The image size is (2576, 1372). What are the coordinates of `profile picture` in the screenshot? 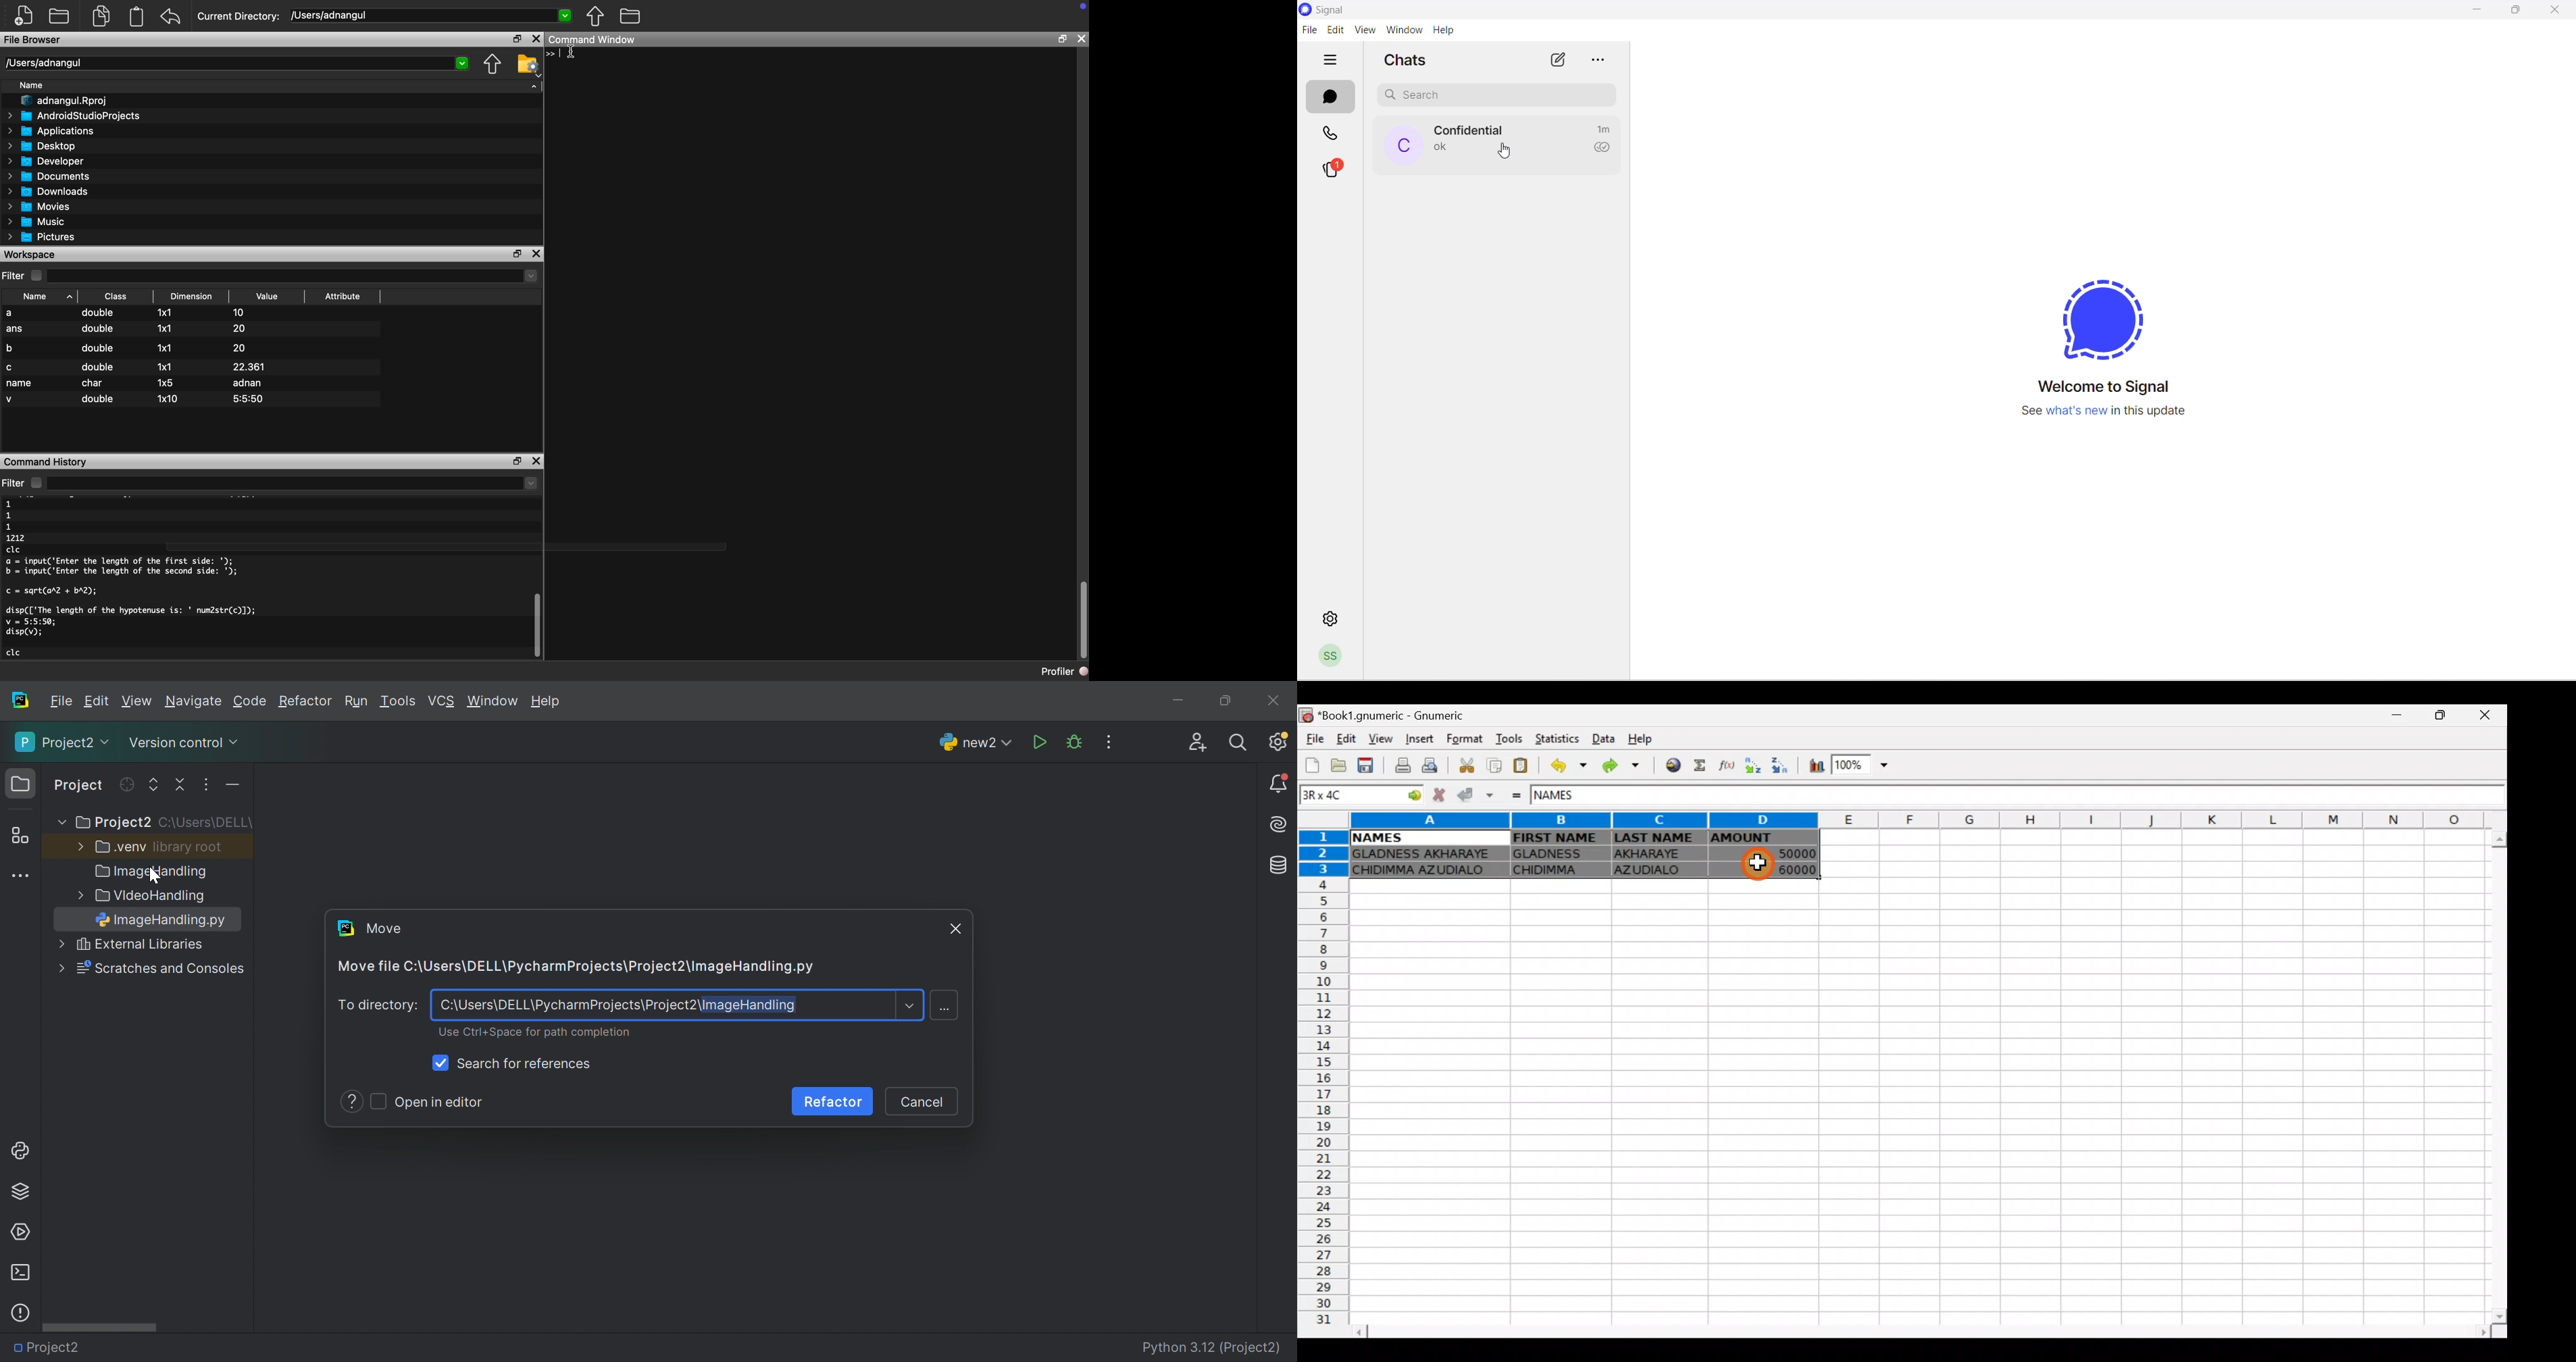 It's located at (1402, 144).